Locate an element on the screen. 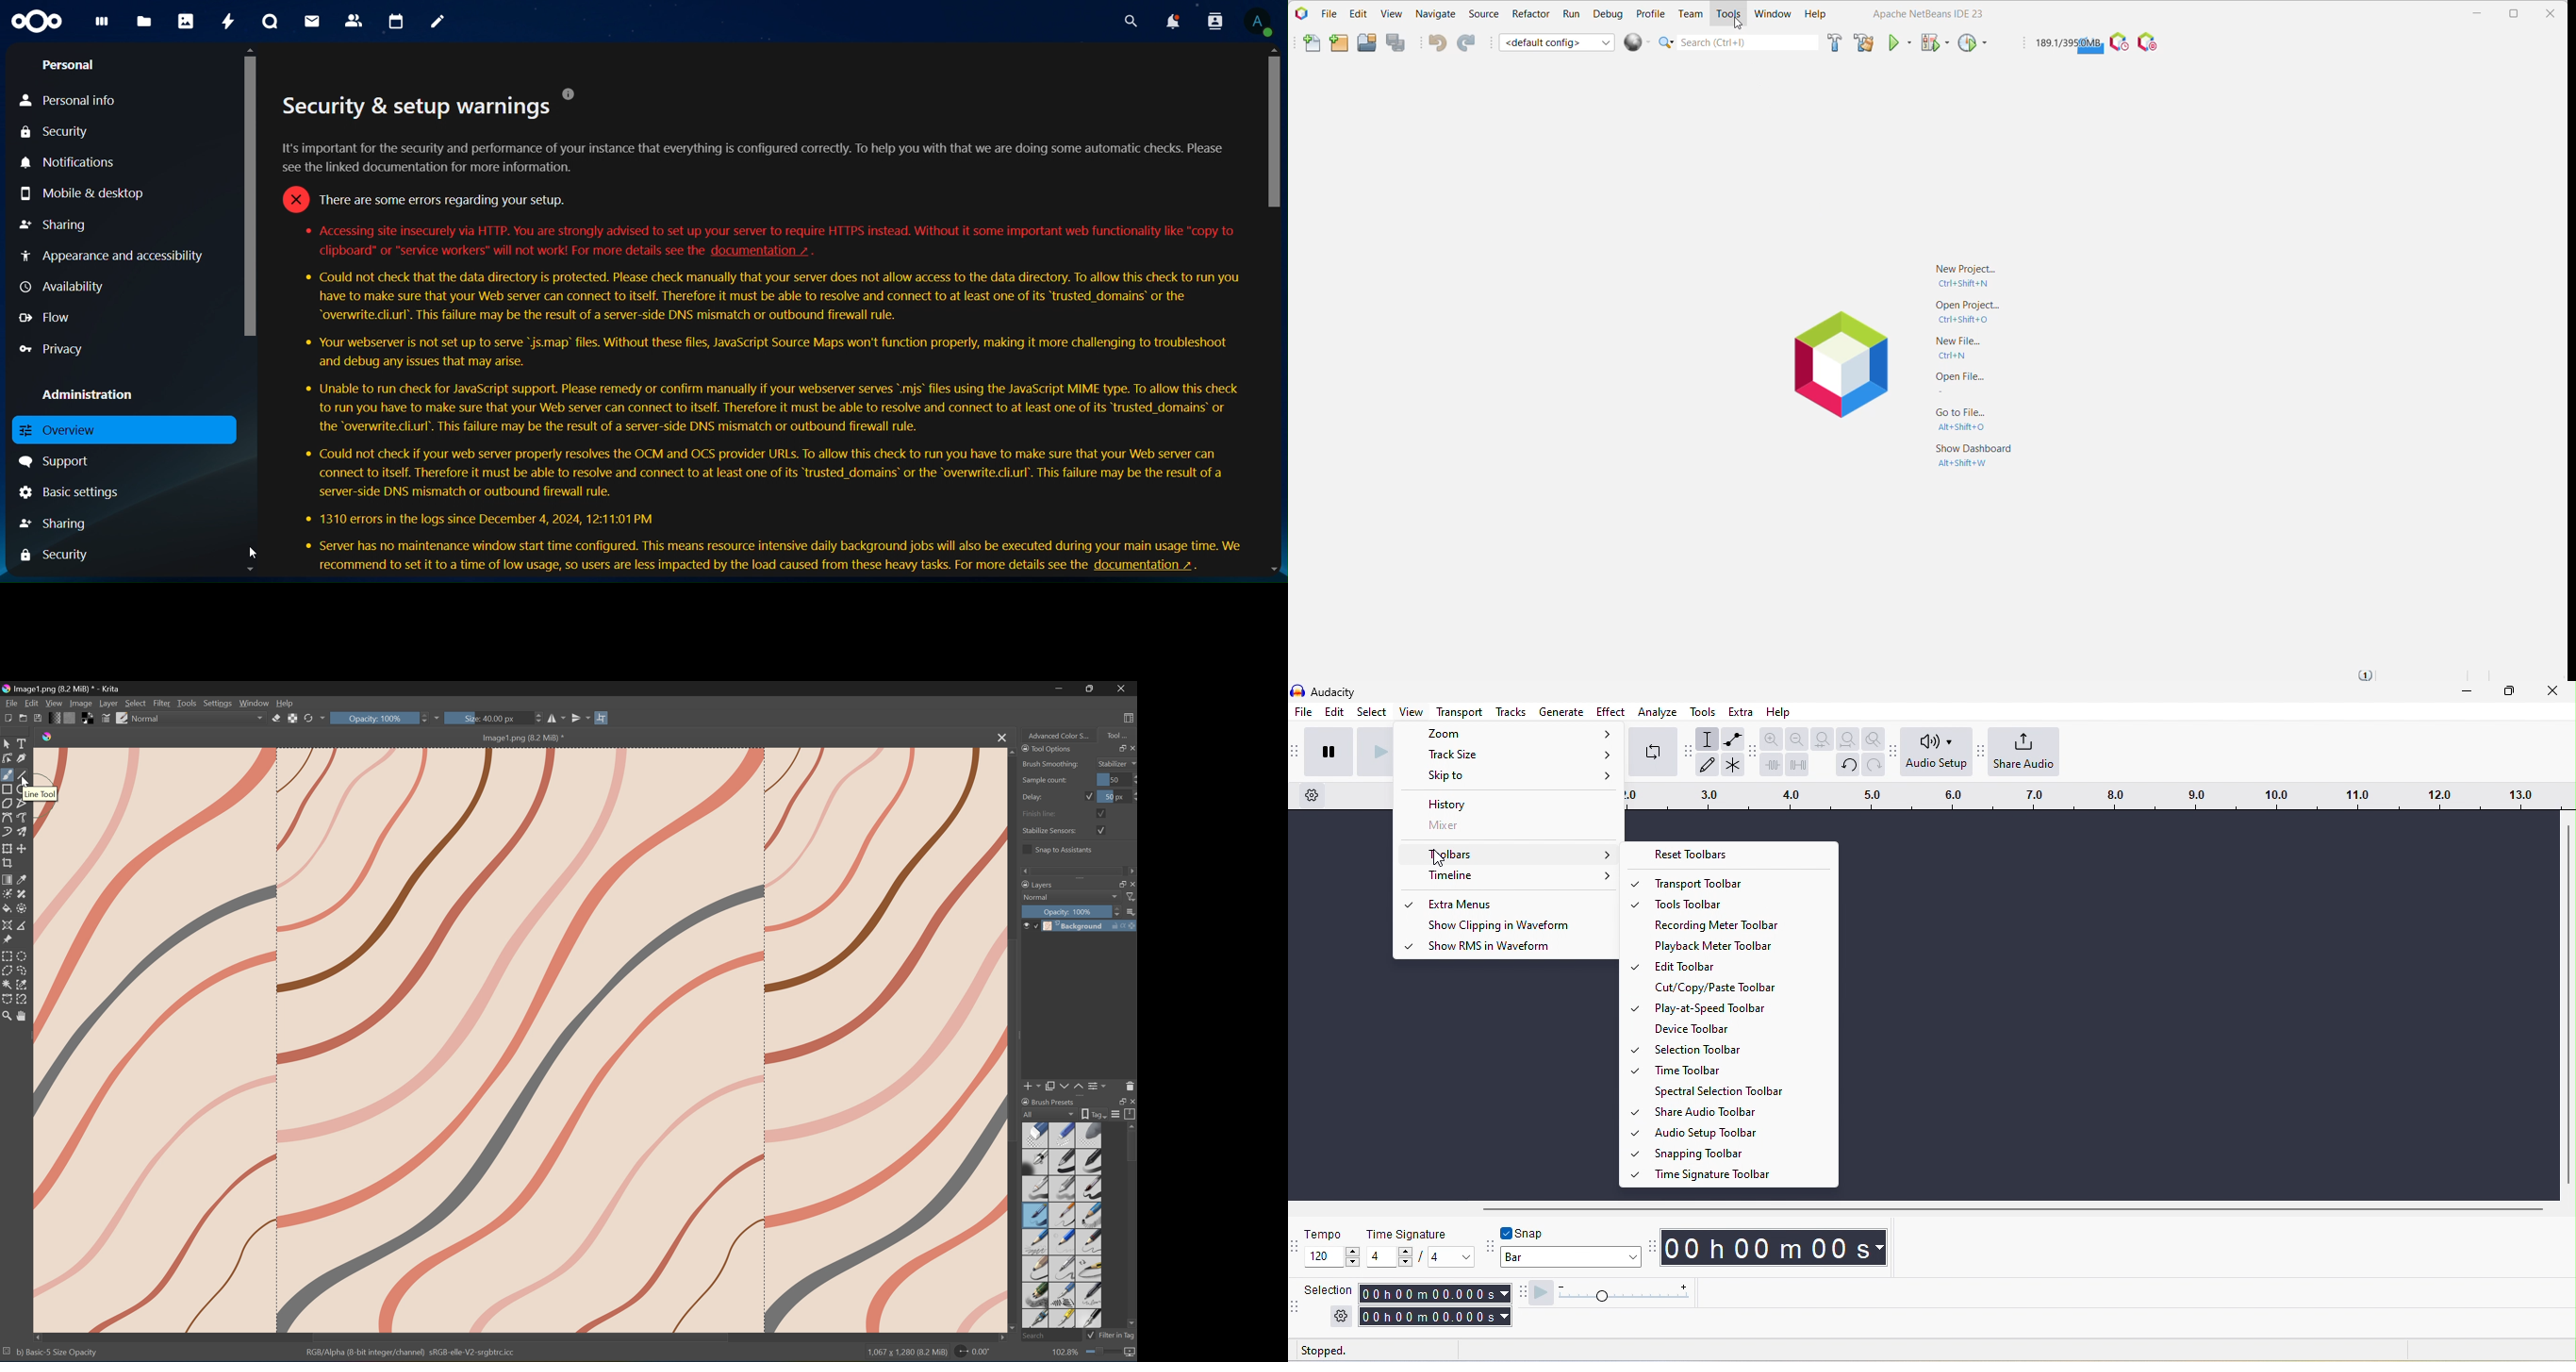 This screenshot has width=2576, height=1372. security is located at coordinates (53, 558).